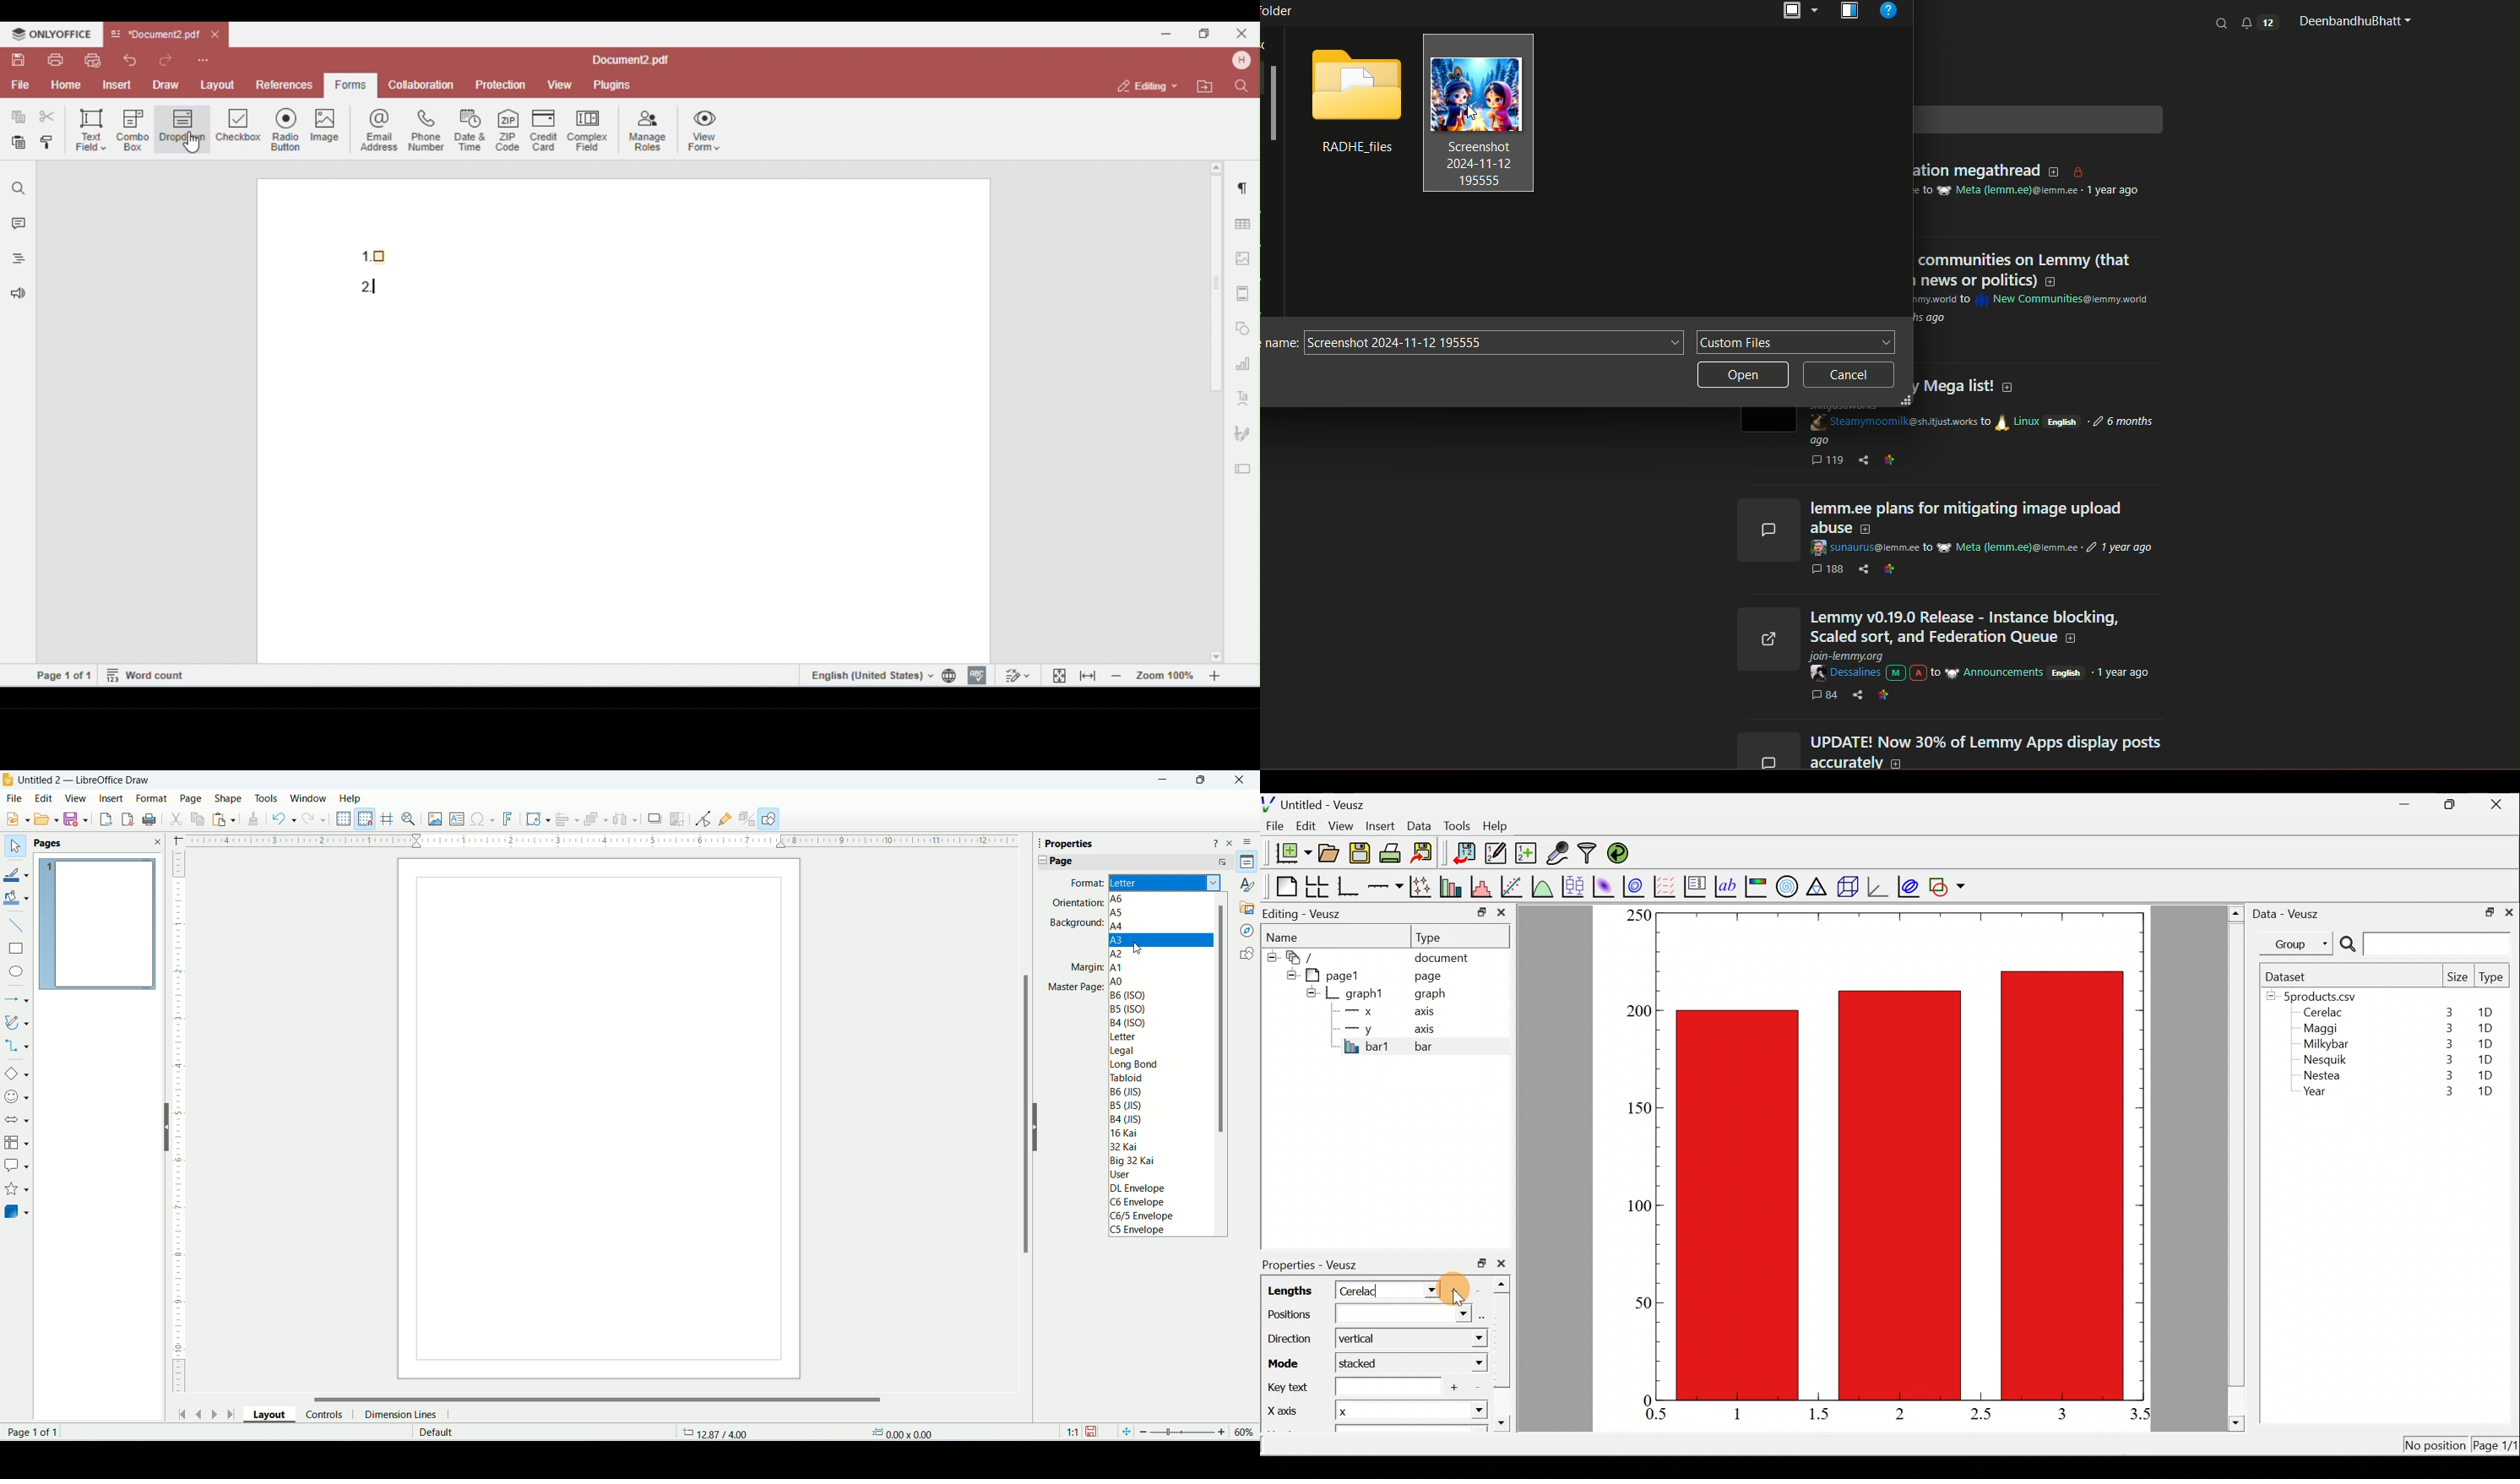 Image resolution: width=2520 pixels, height=1484 pixels. What do you see at coordinates (1484, 1315) in the screenshot?
I see `select using dataset browser` at bounding box center [1484, 1315].